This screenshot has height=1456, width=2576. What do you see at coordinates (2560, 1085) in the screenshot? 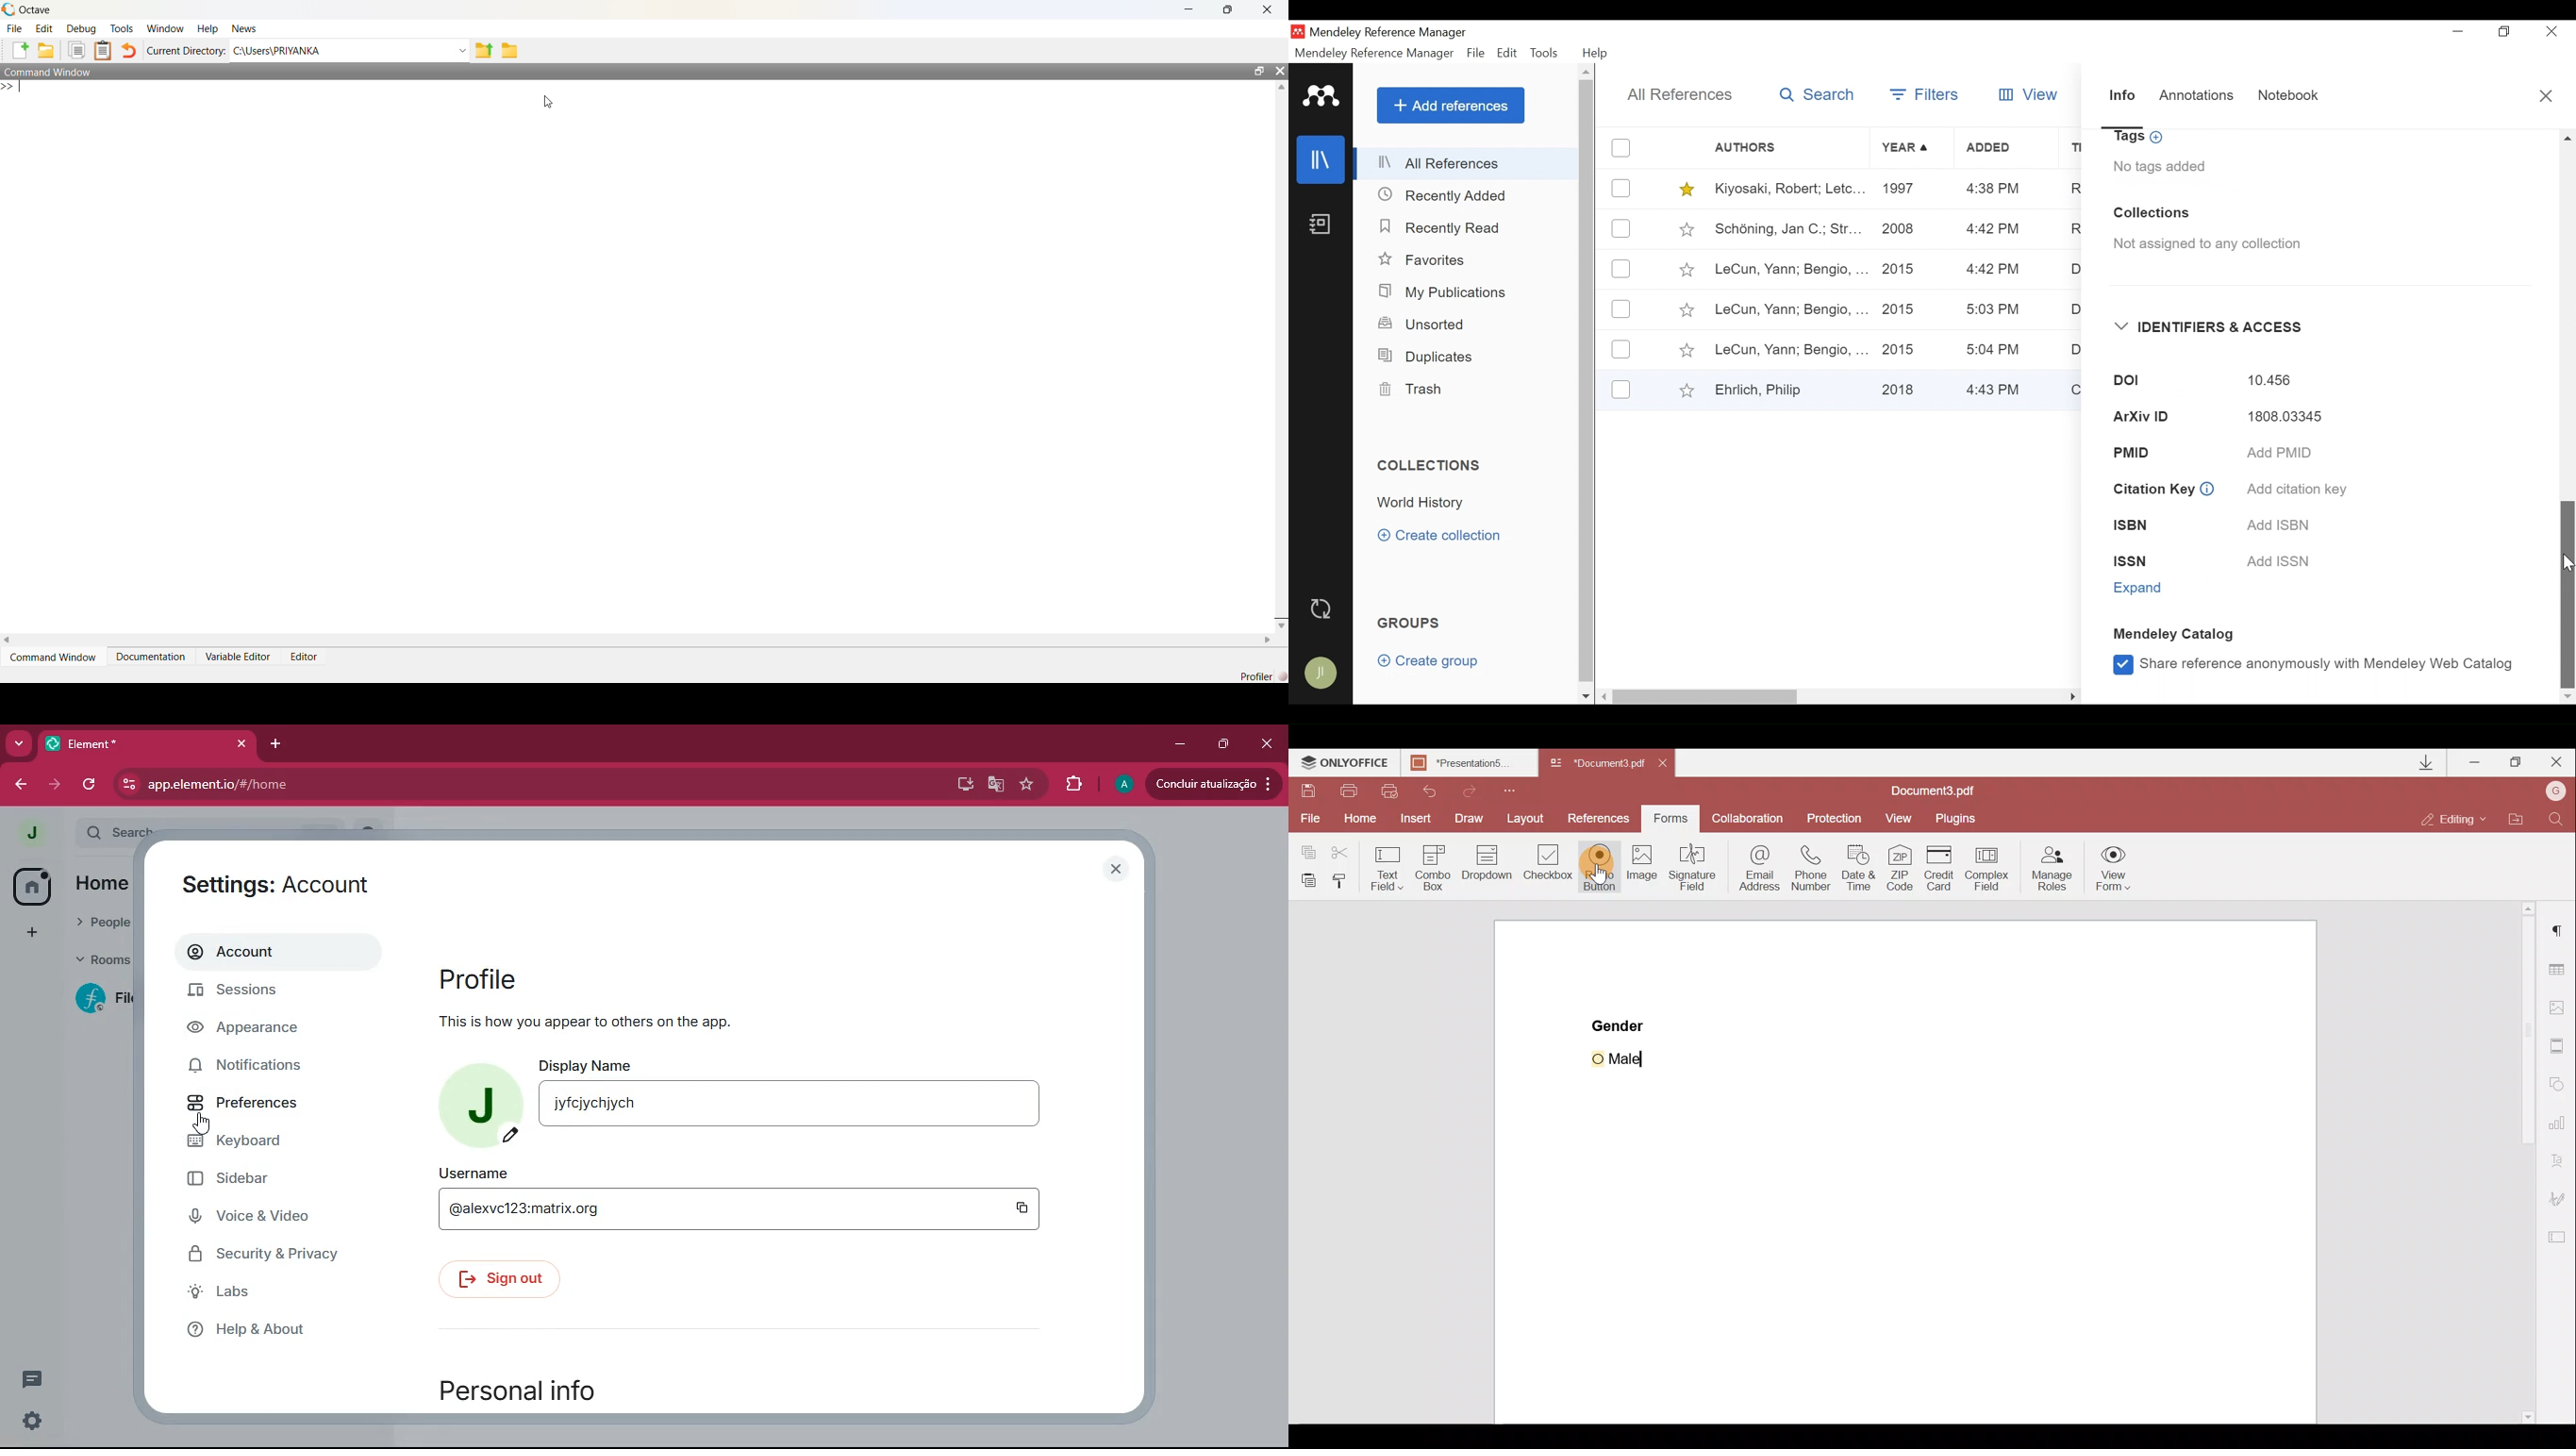
I see `Shapes settings` at bounding box center [2560, 1085].